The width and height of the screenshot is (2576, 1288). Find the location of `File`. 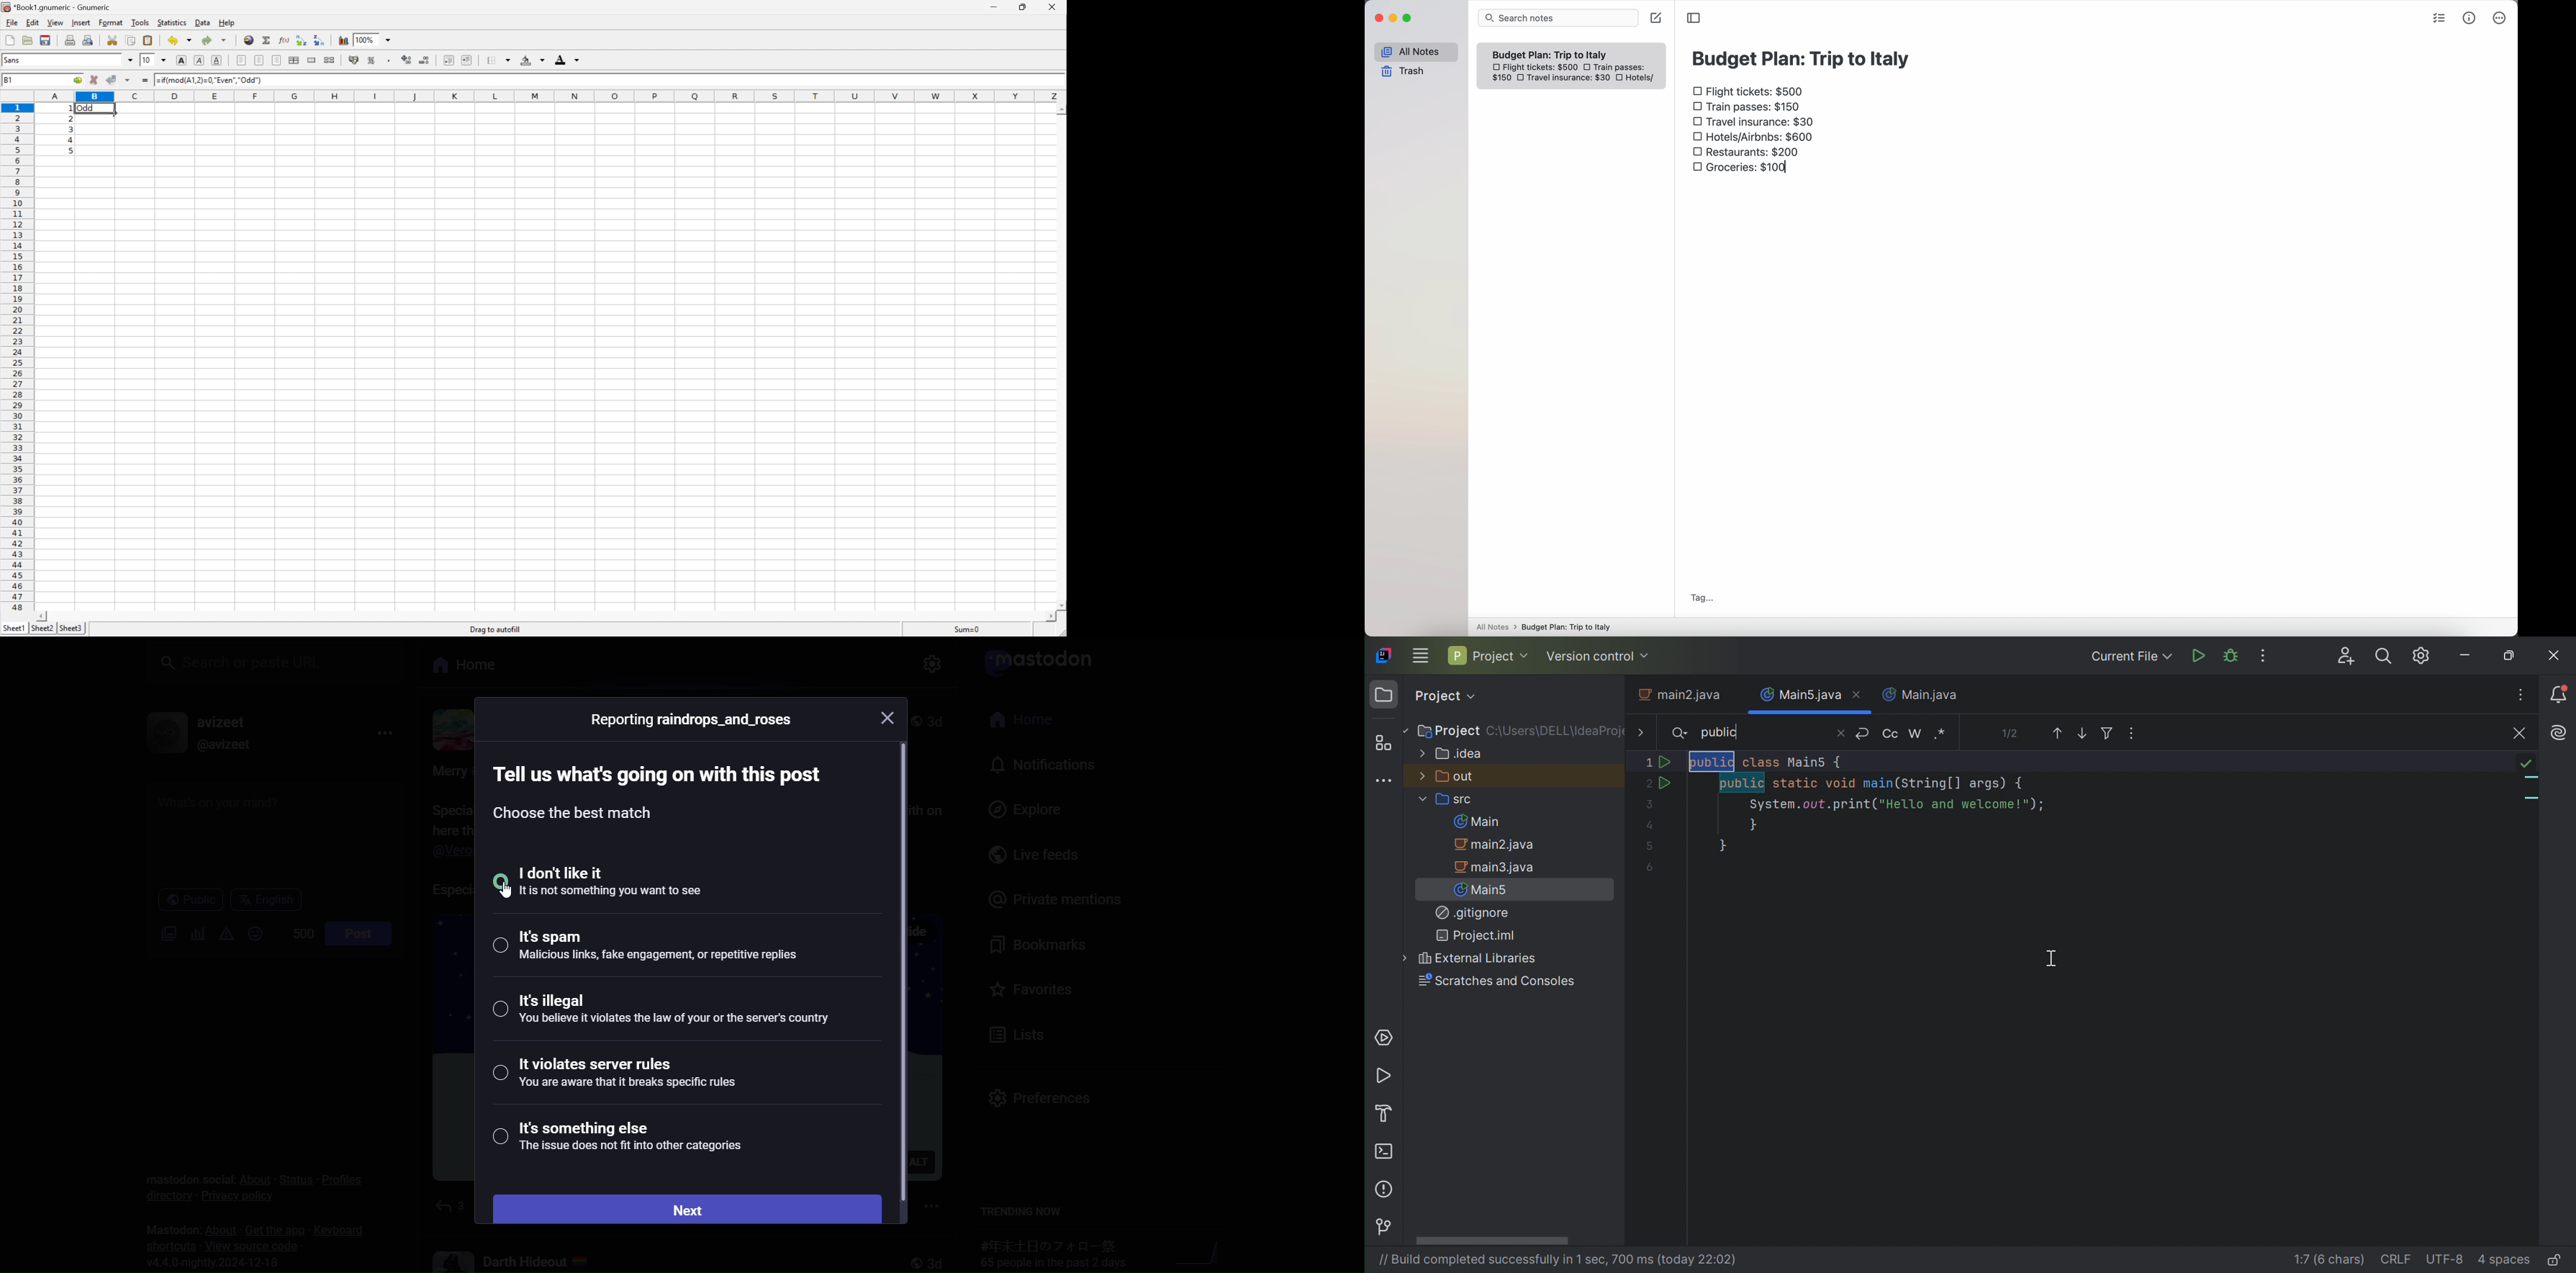

File is located at coordinates (11, 23).